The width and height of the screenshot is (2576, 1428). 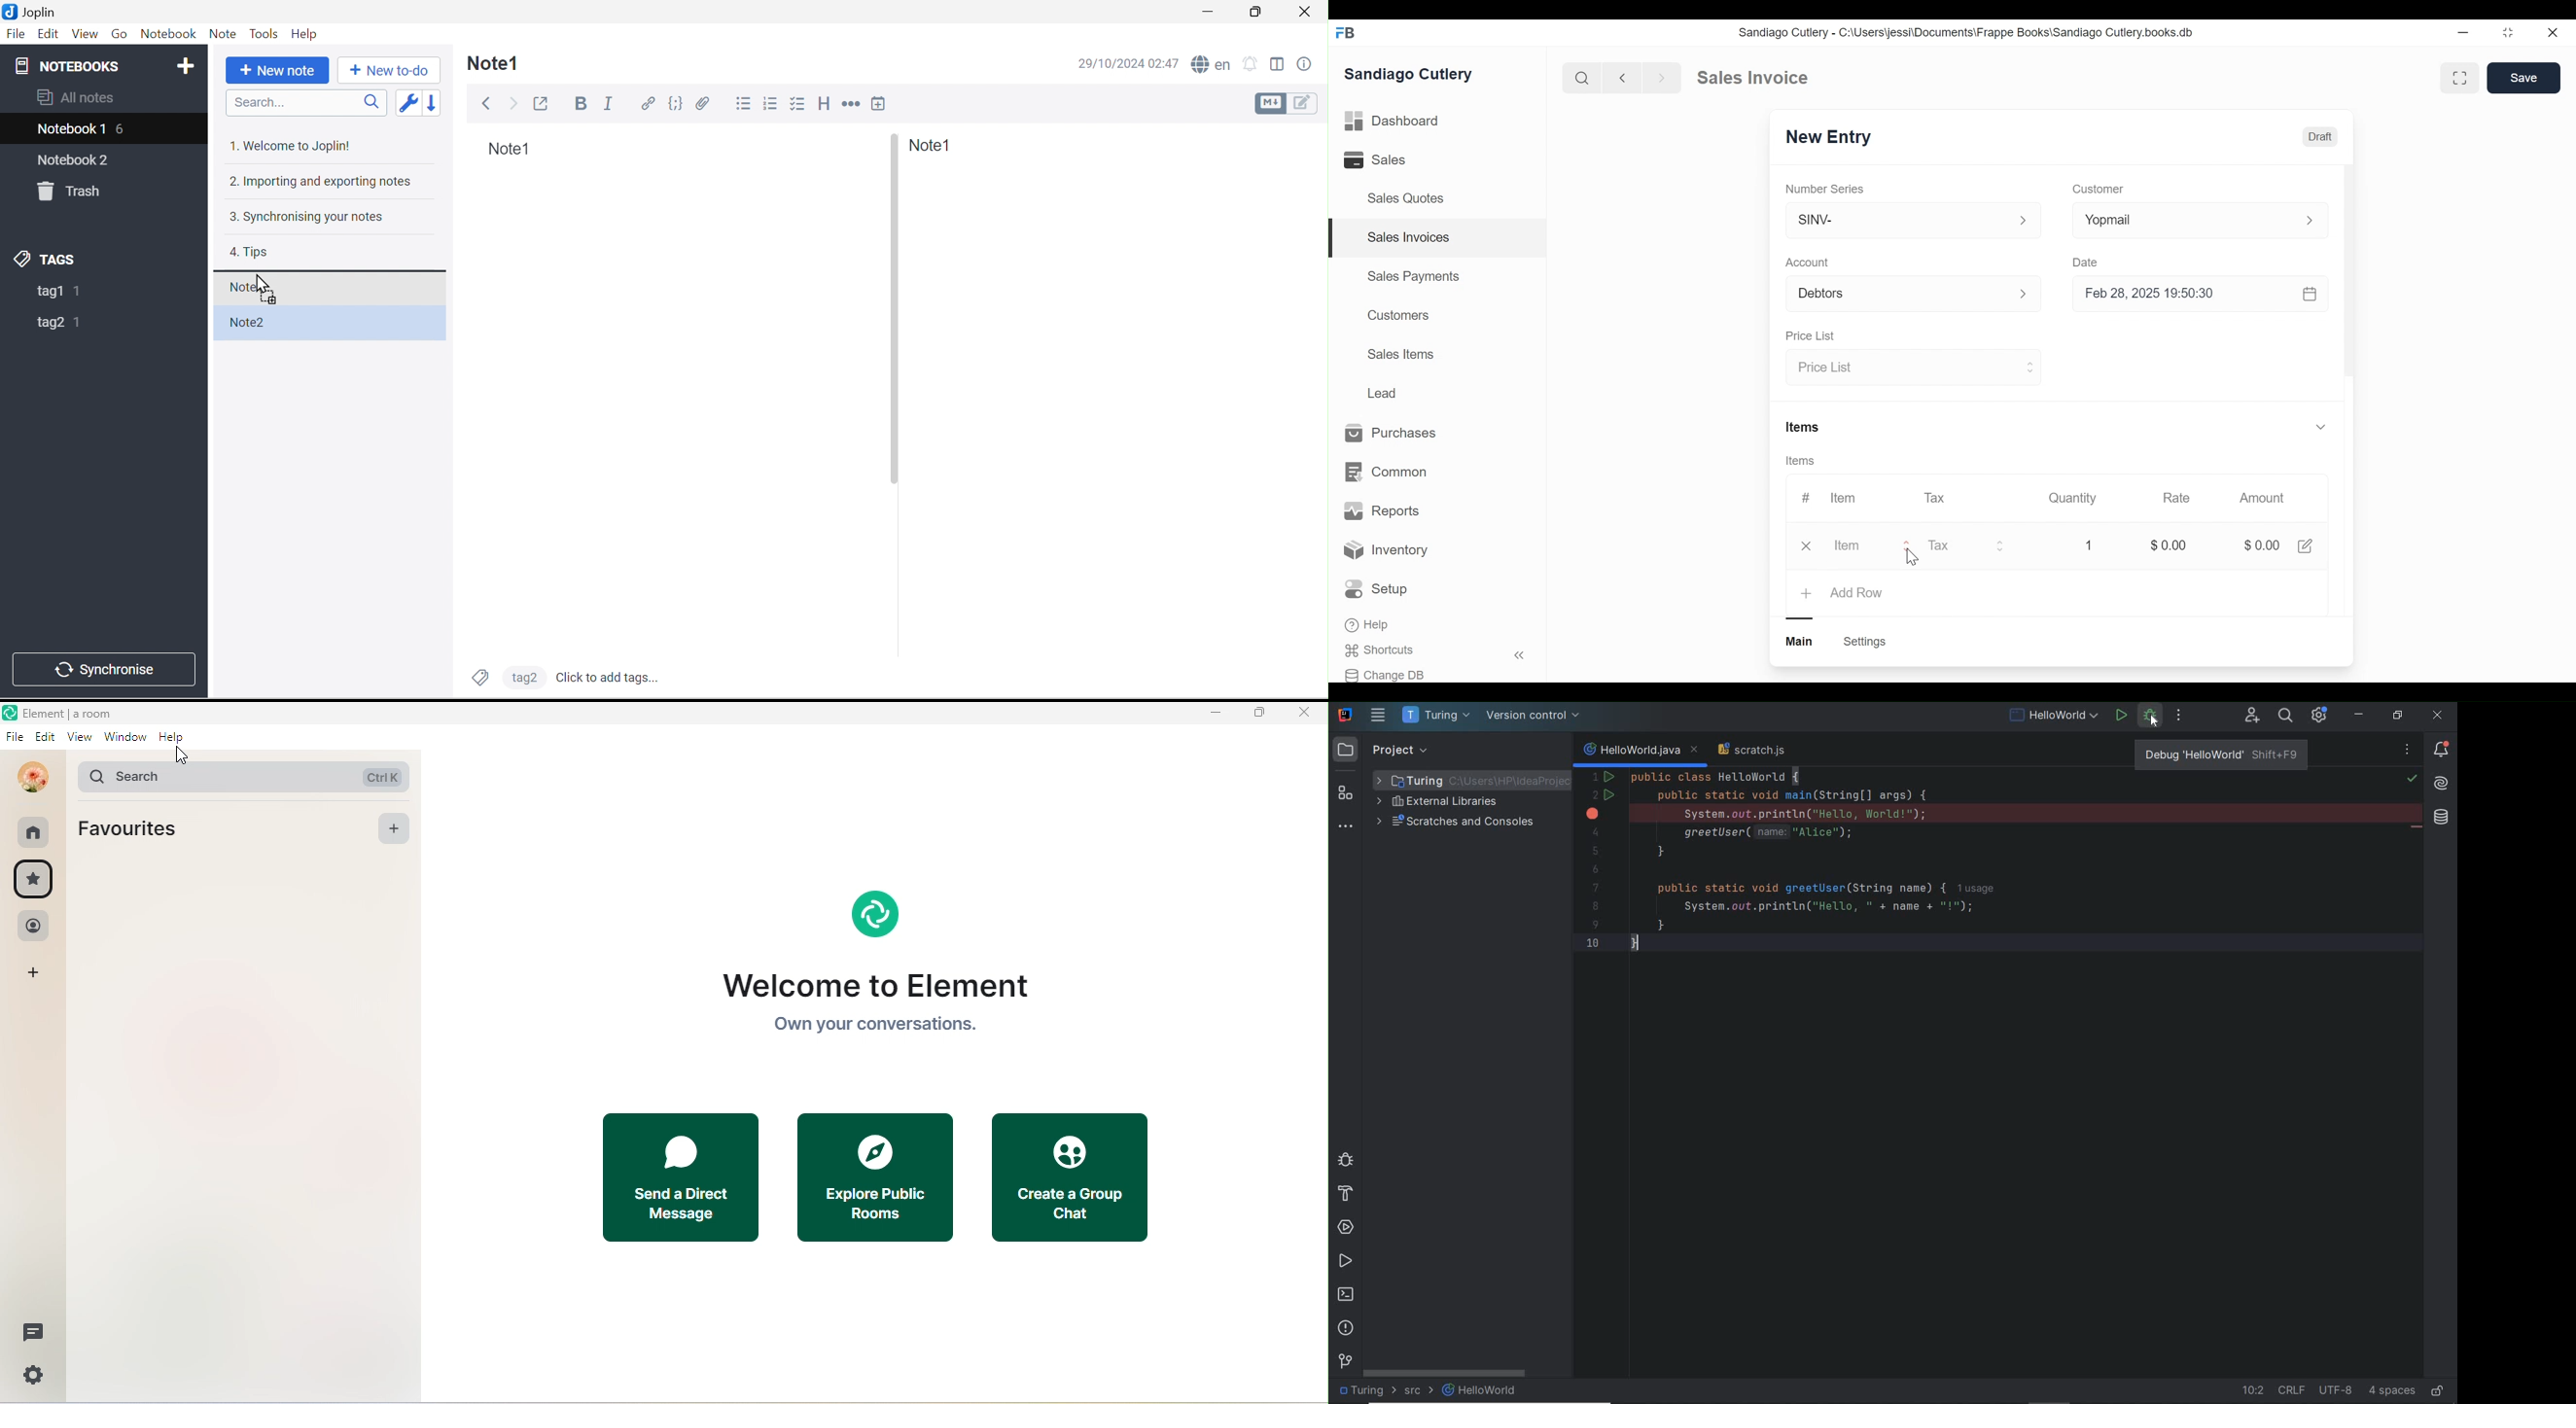 I want to click on search bar, so click(x=138, y=775).